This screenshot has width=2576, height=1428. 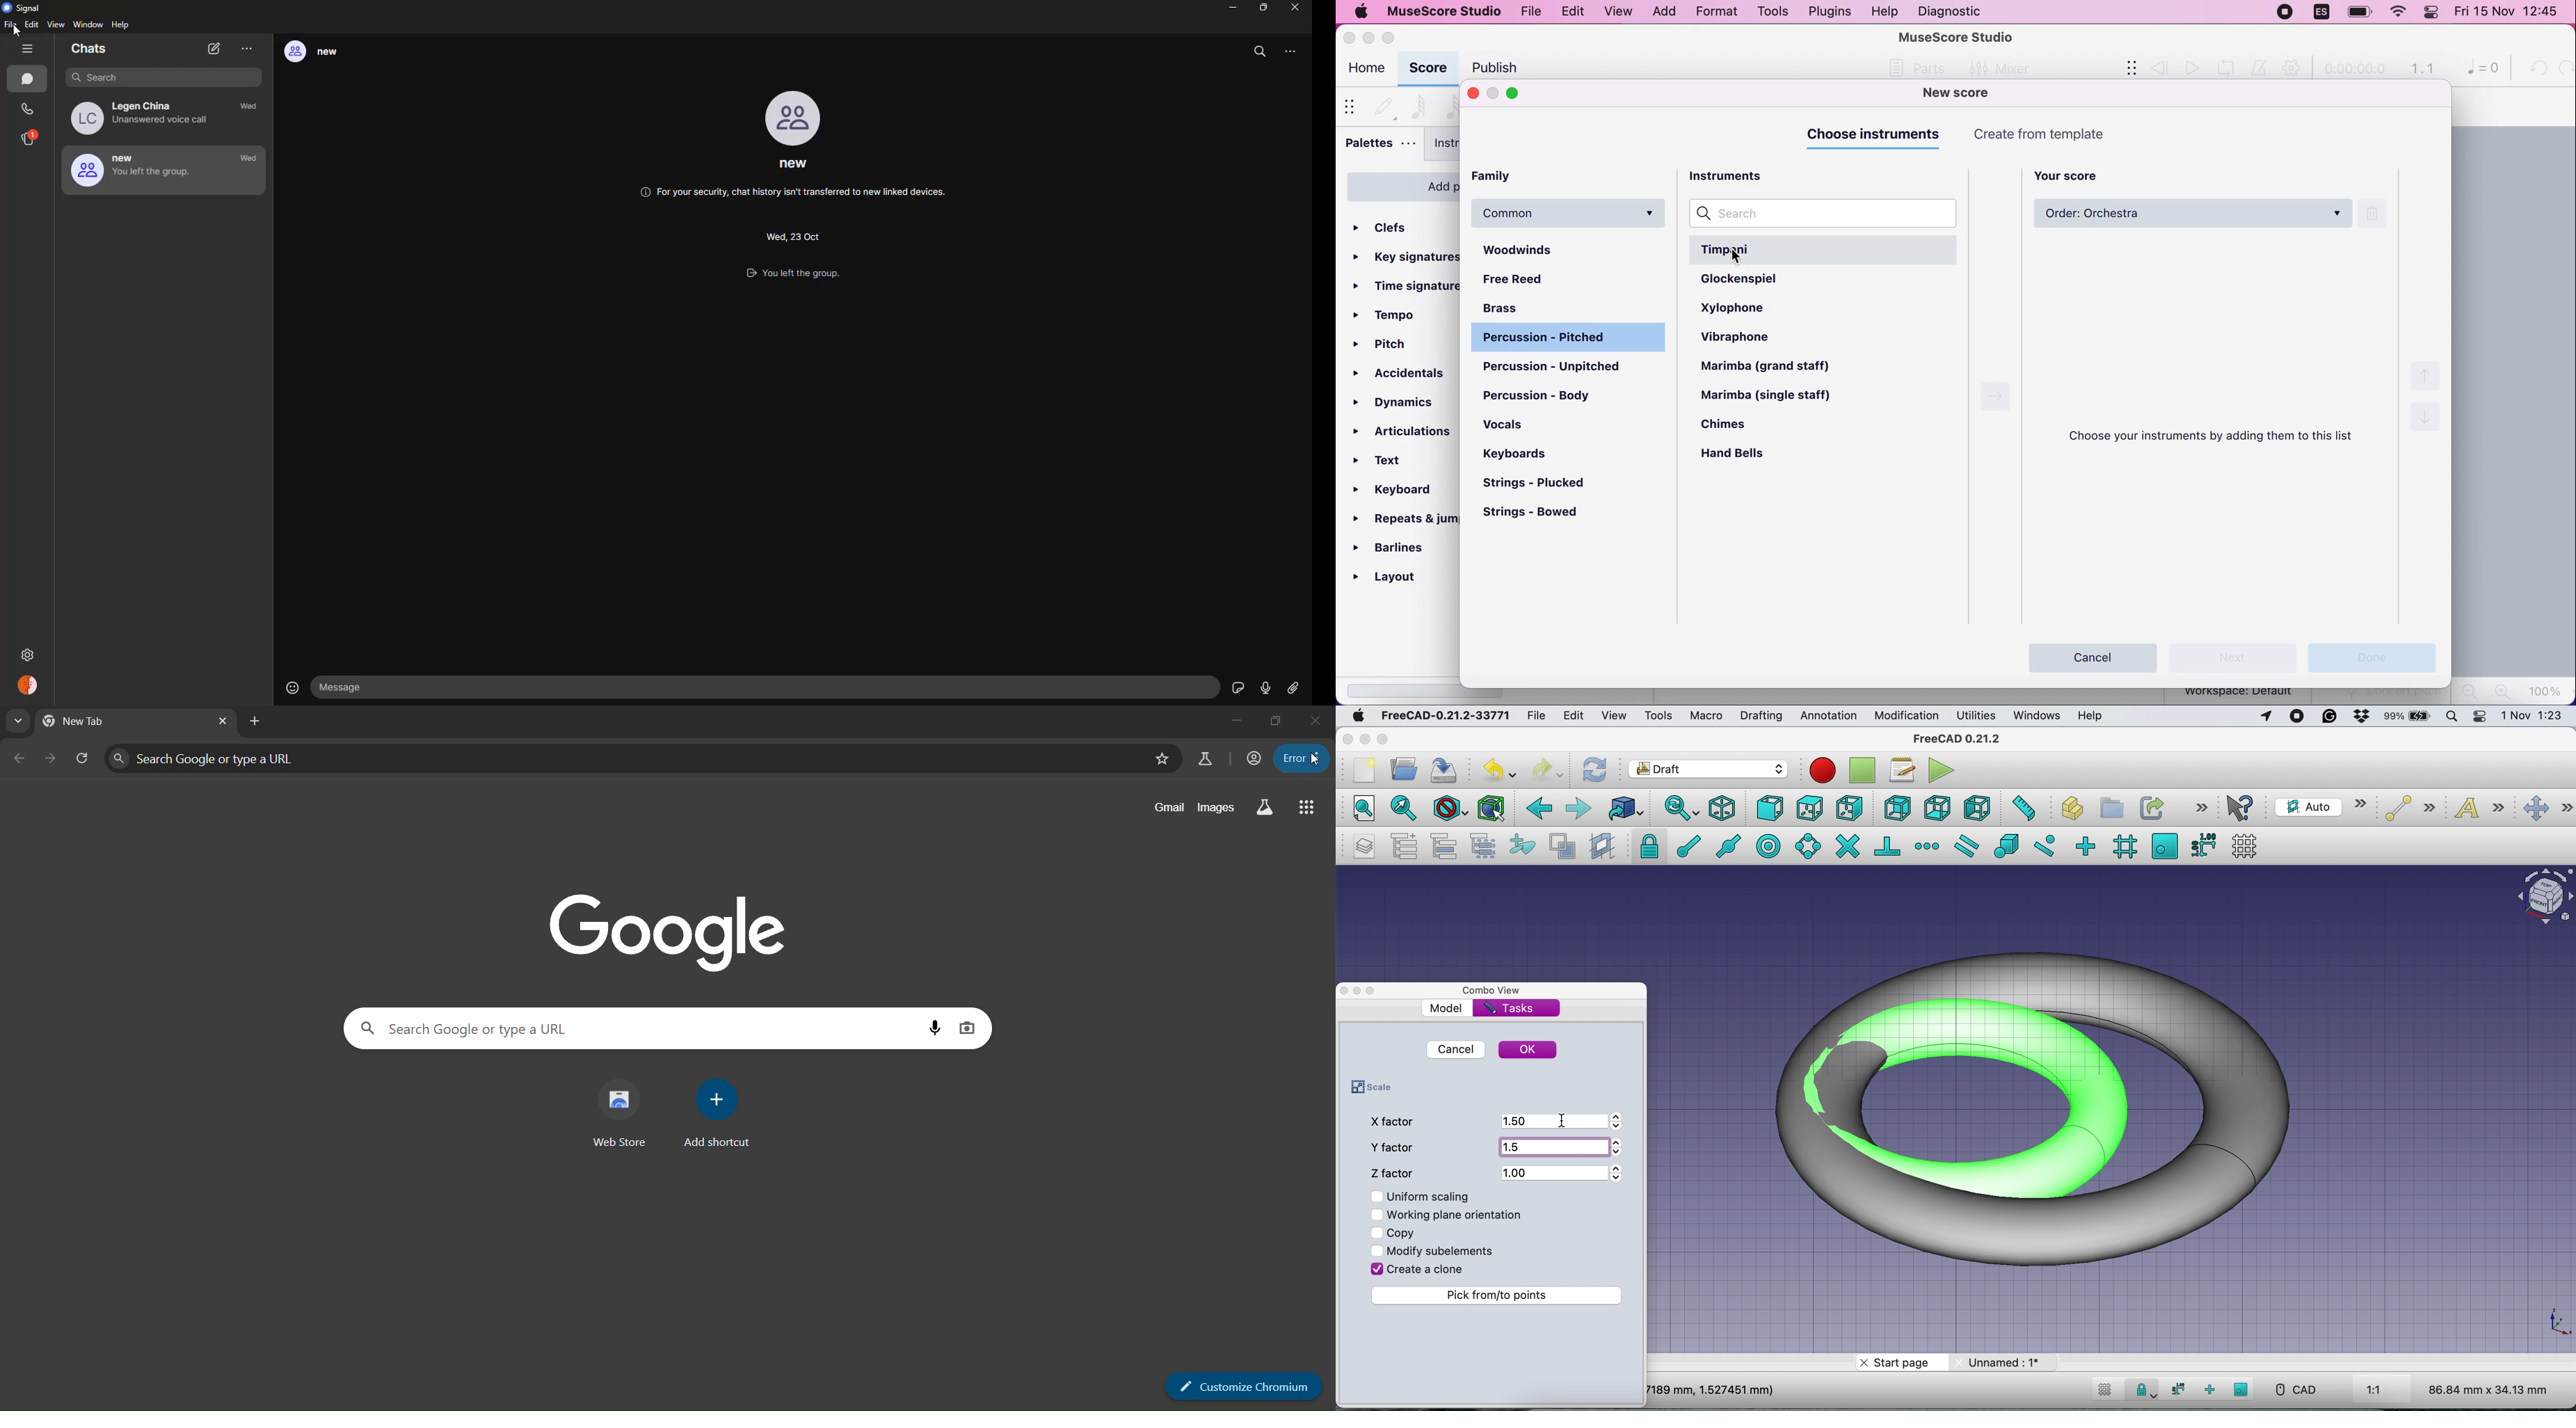 What do you see at coordinates (2123, 848) in the screenshot?
I see `snap grid` at bounding box center [2123, 848].